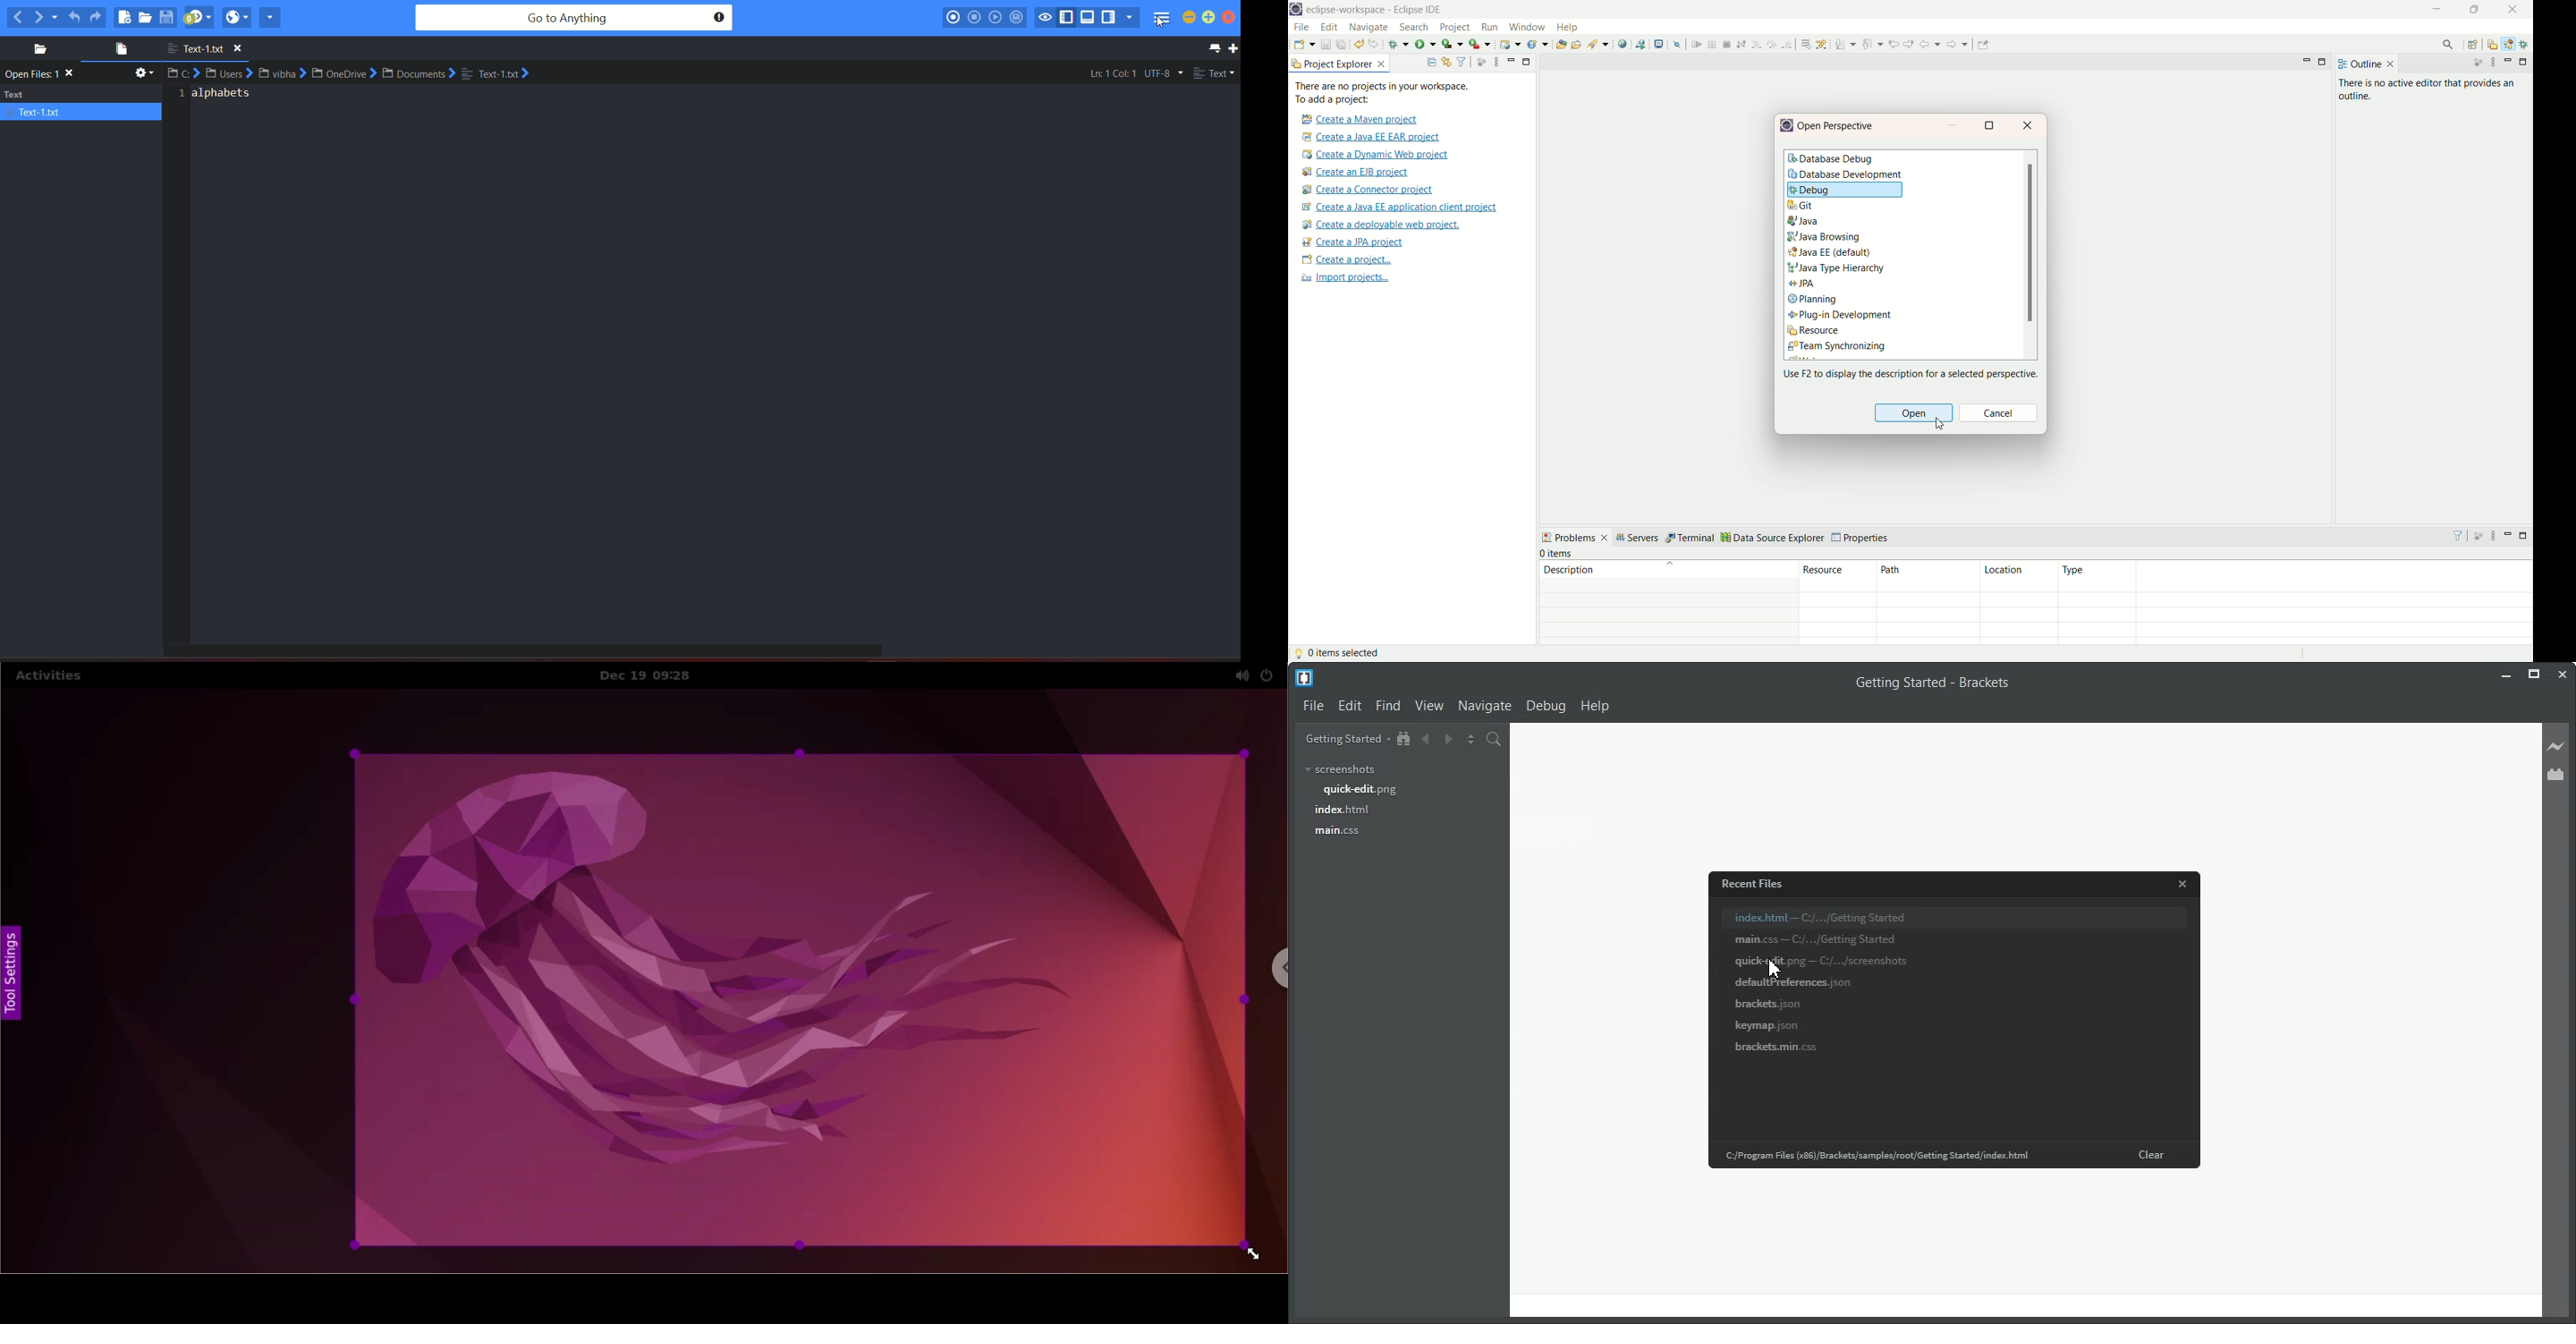 The width and height of the screenshot is (2576, 1344). I want to click on servers, so click(1641, 538).